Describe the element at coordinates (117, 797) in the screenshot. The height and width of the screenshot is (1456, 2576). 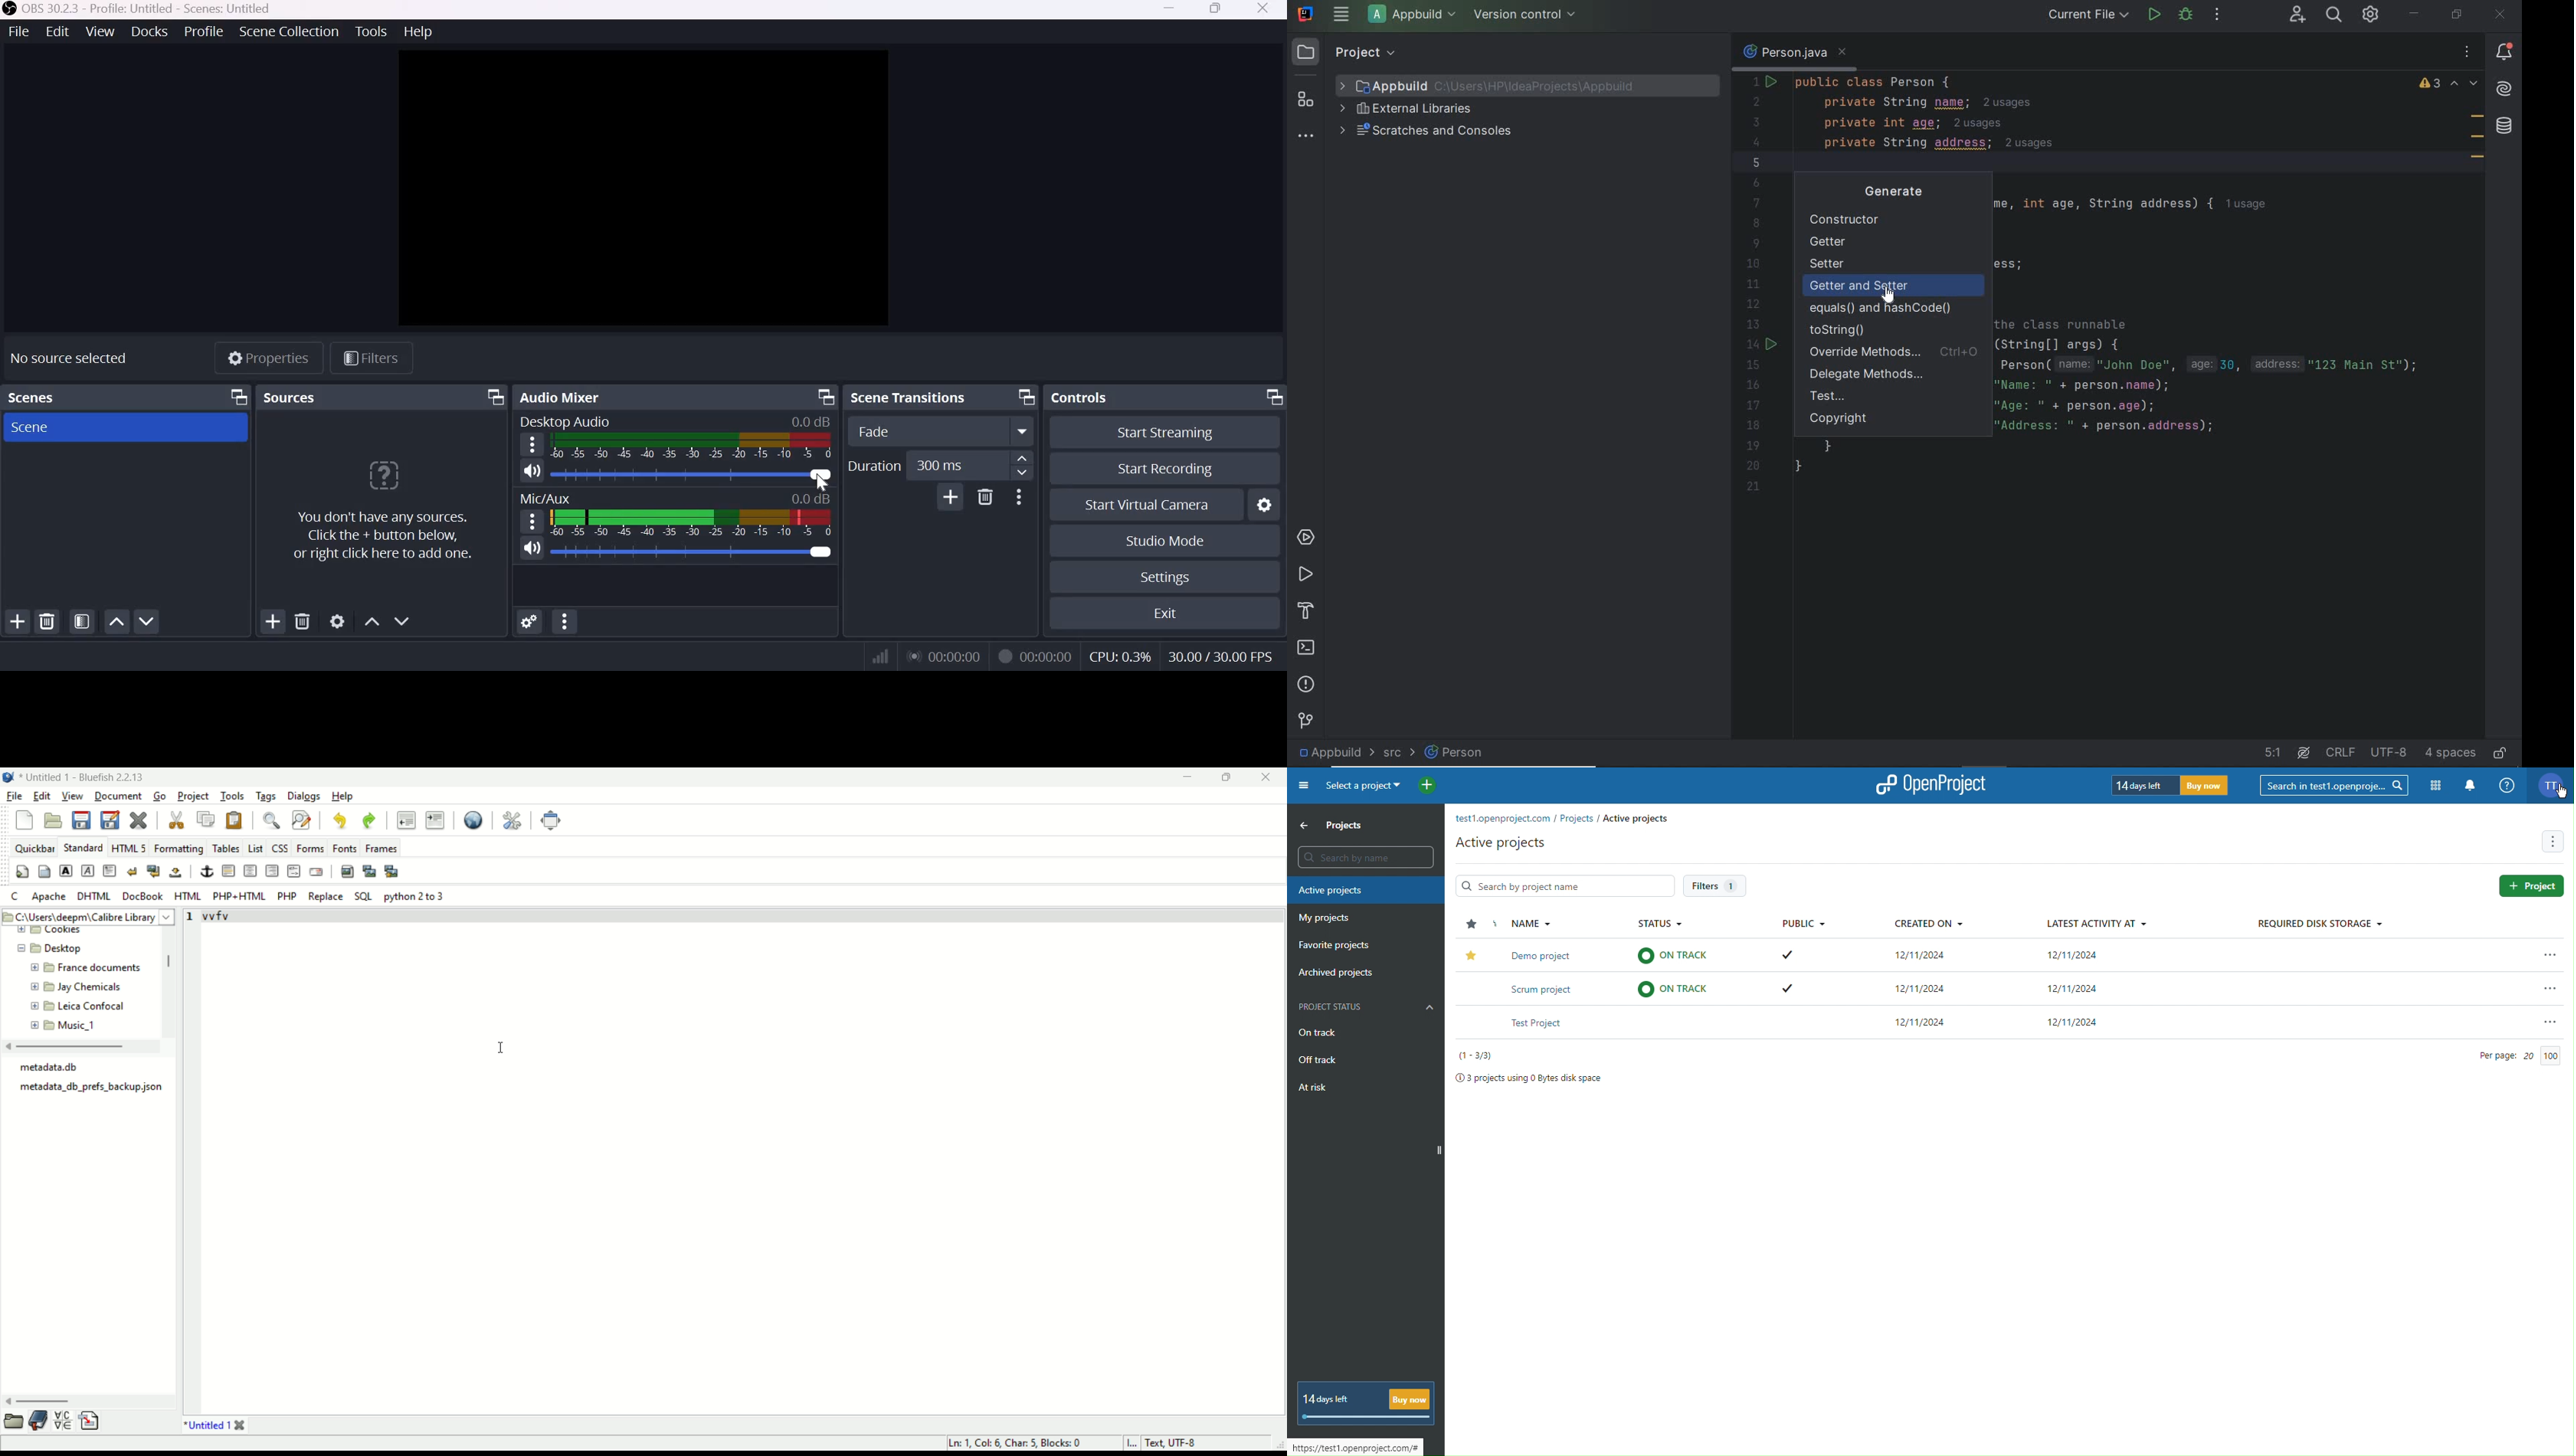
I see `document` at that location.